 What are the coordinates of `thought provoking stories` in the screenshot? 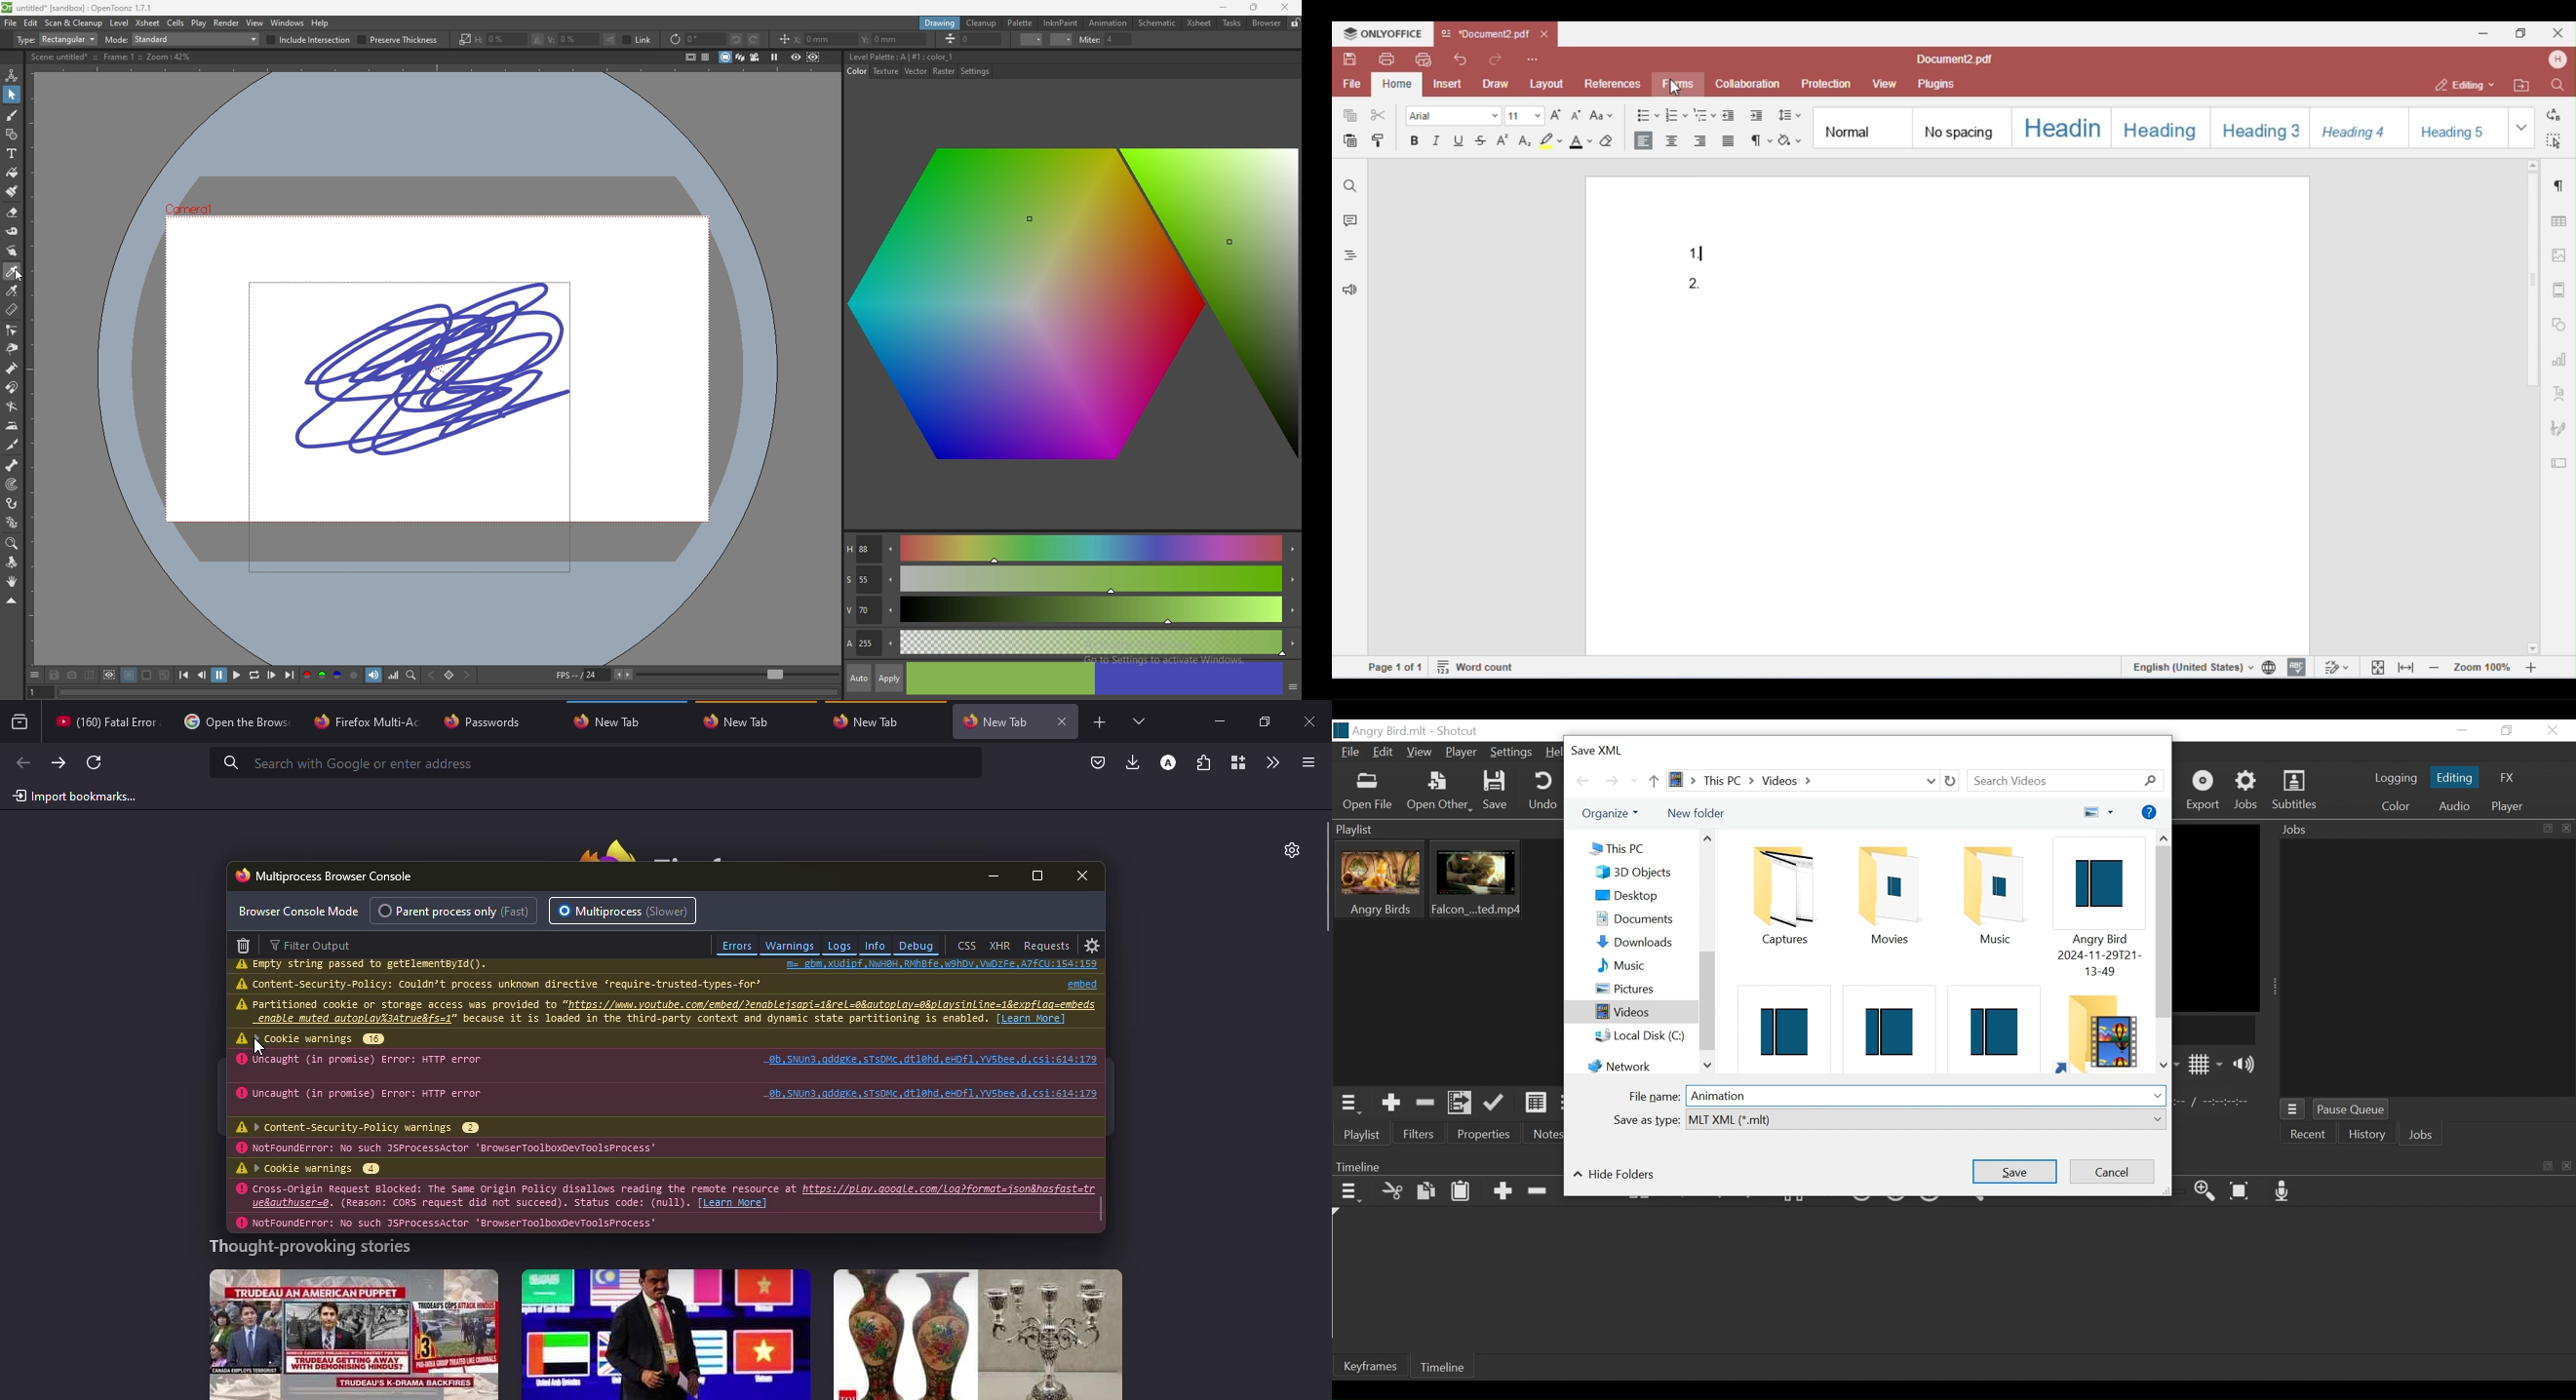 It's located at (308, 1249).